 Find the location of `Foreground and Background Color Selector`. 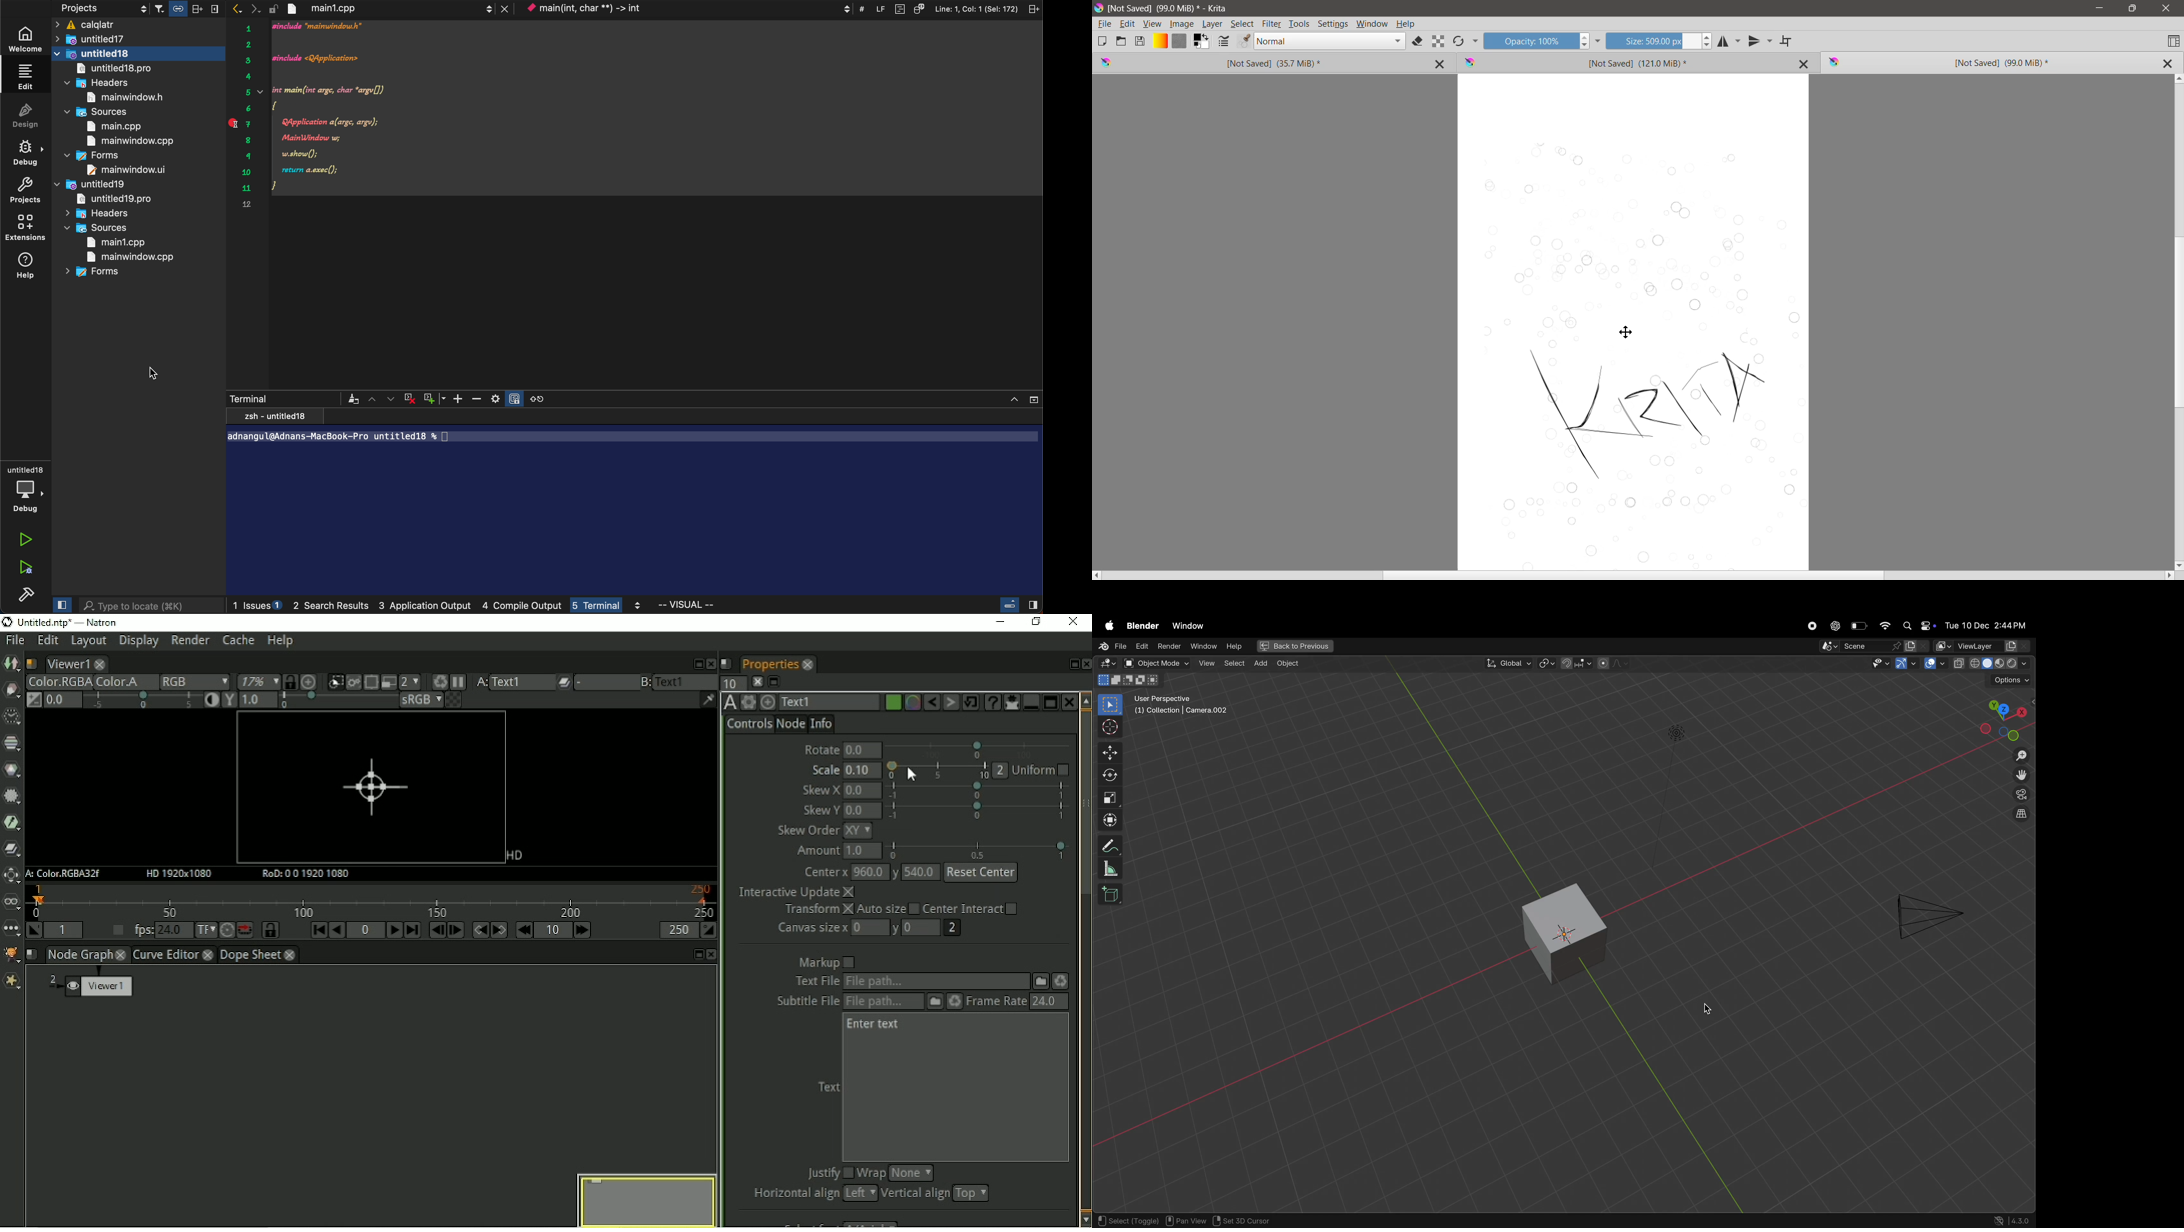

Foreground and Background Color Selector is located at coordinates (1202, 42).